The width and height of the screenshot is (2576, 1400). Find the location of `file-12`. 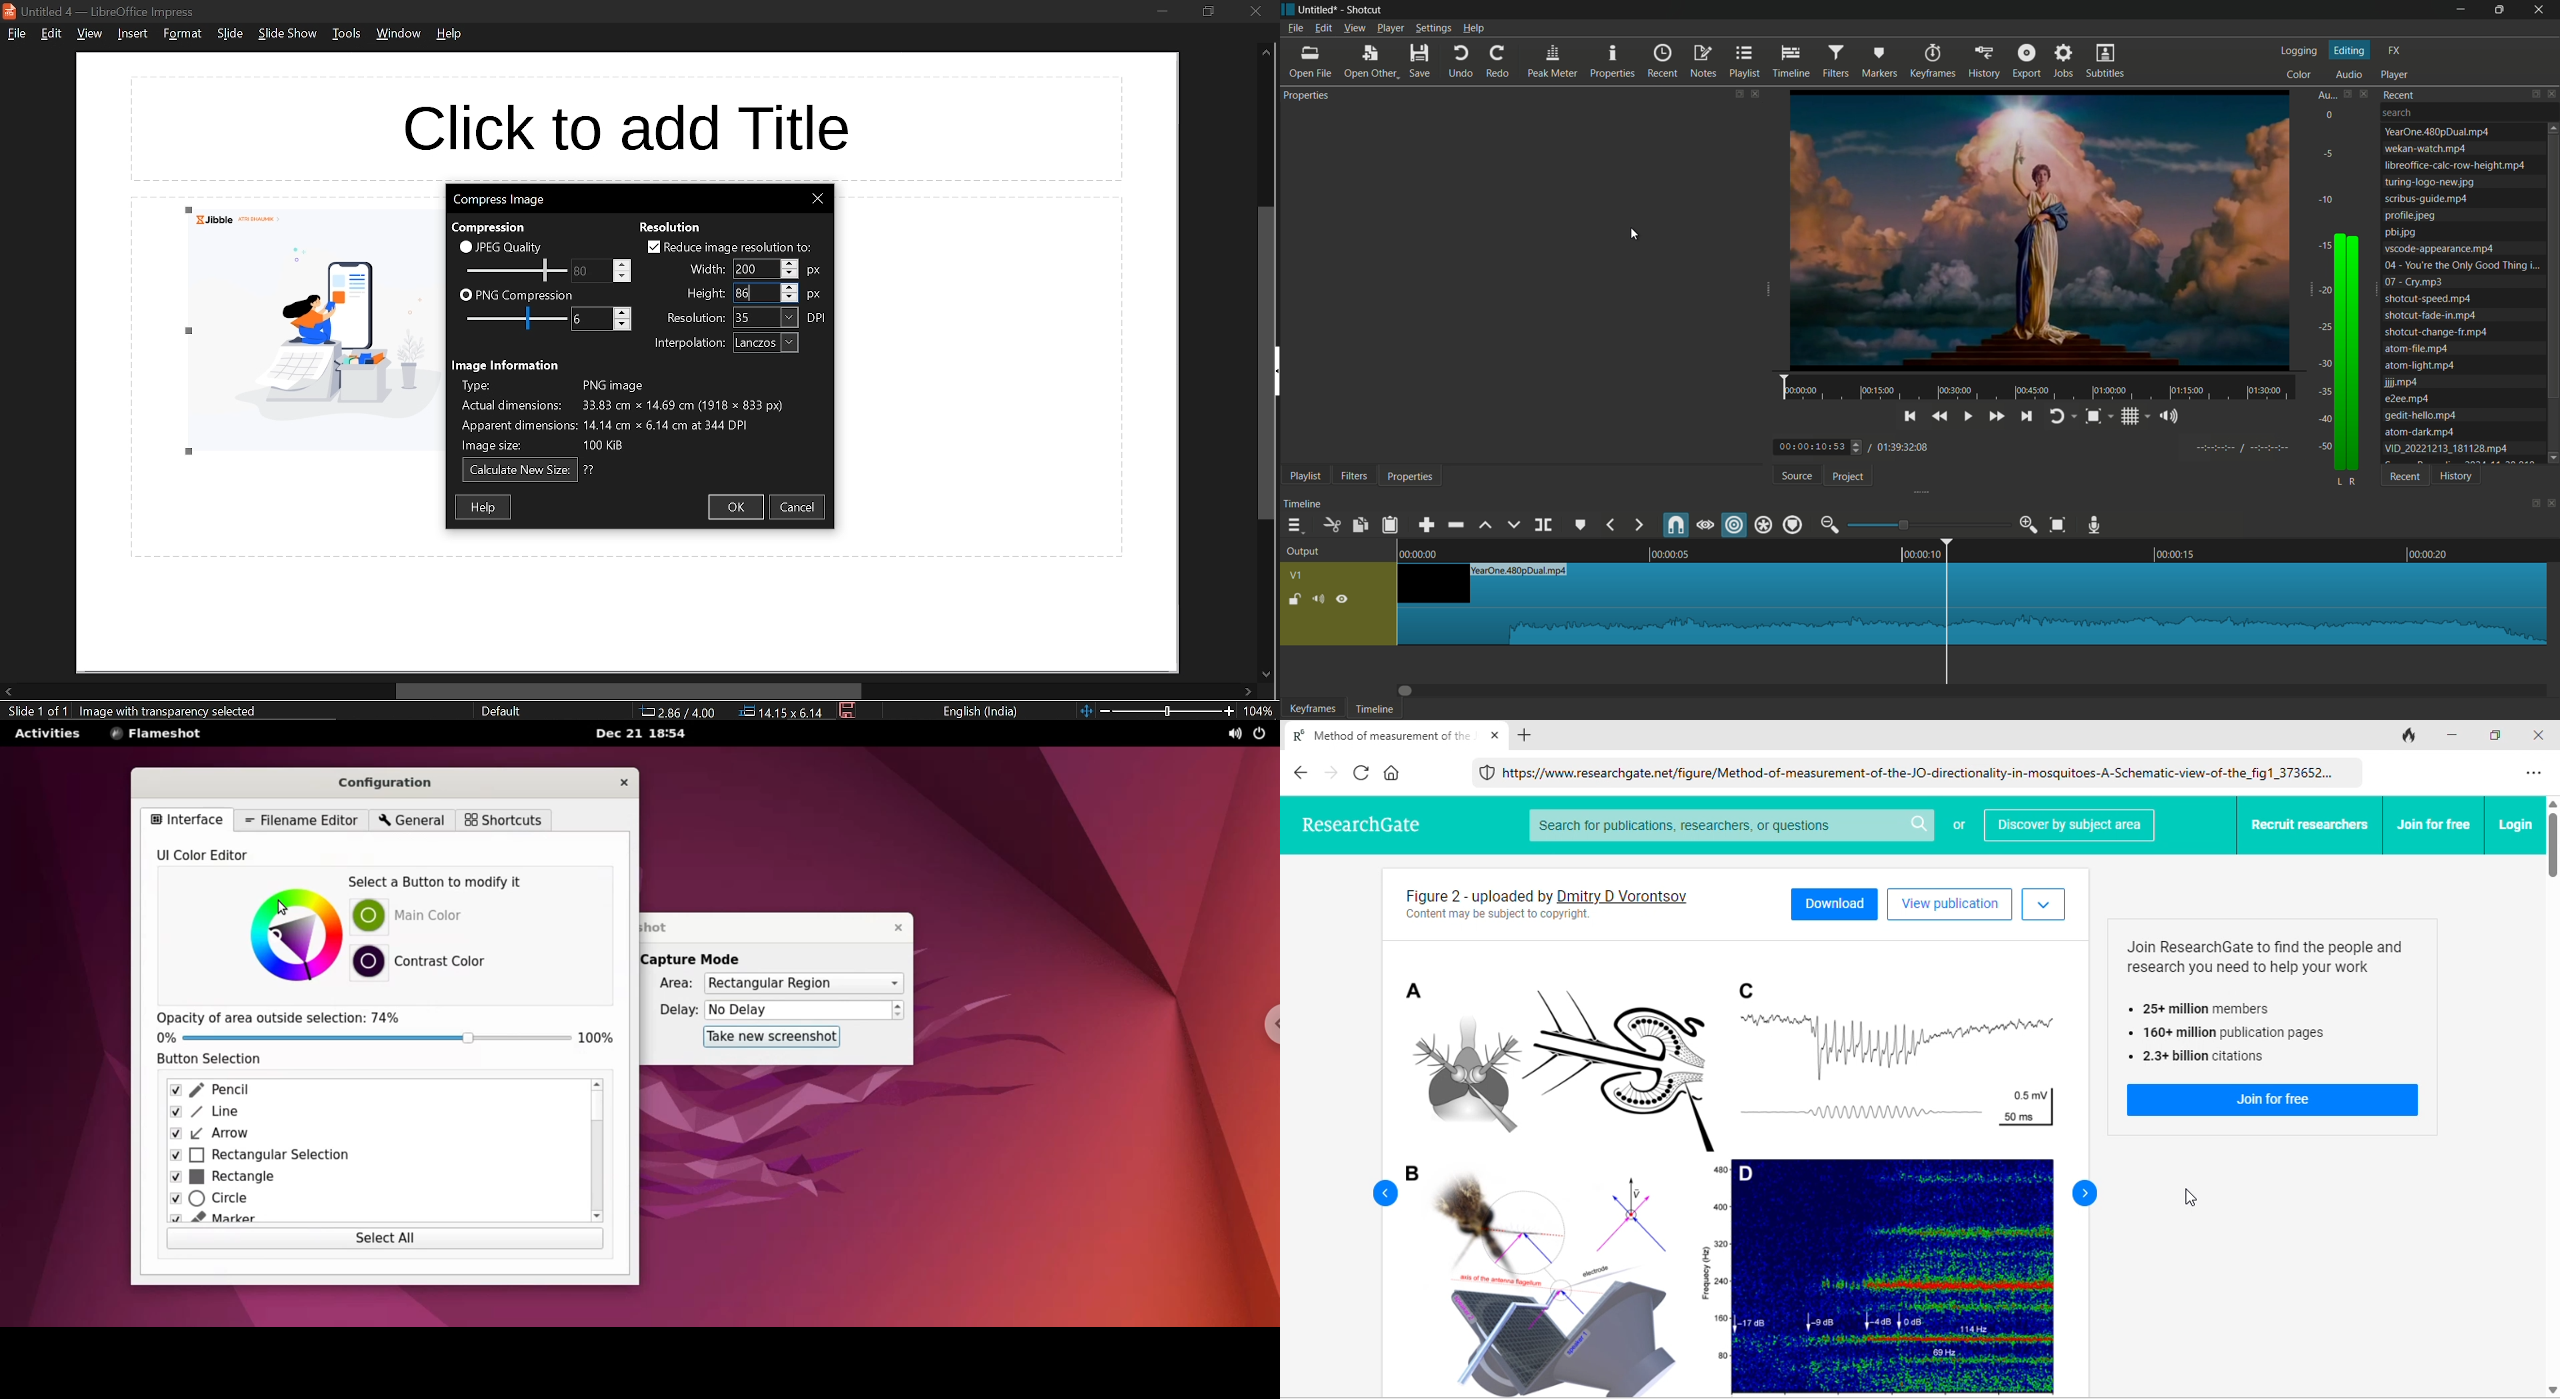

file-12 is located at coordinates (2431, 315).